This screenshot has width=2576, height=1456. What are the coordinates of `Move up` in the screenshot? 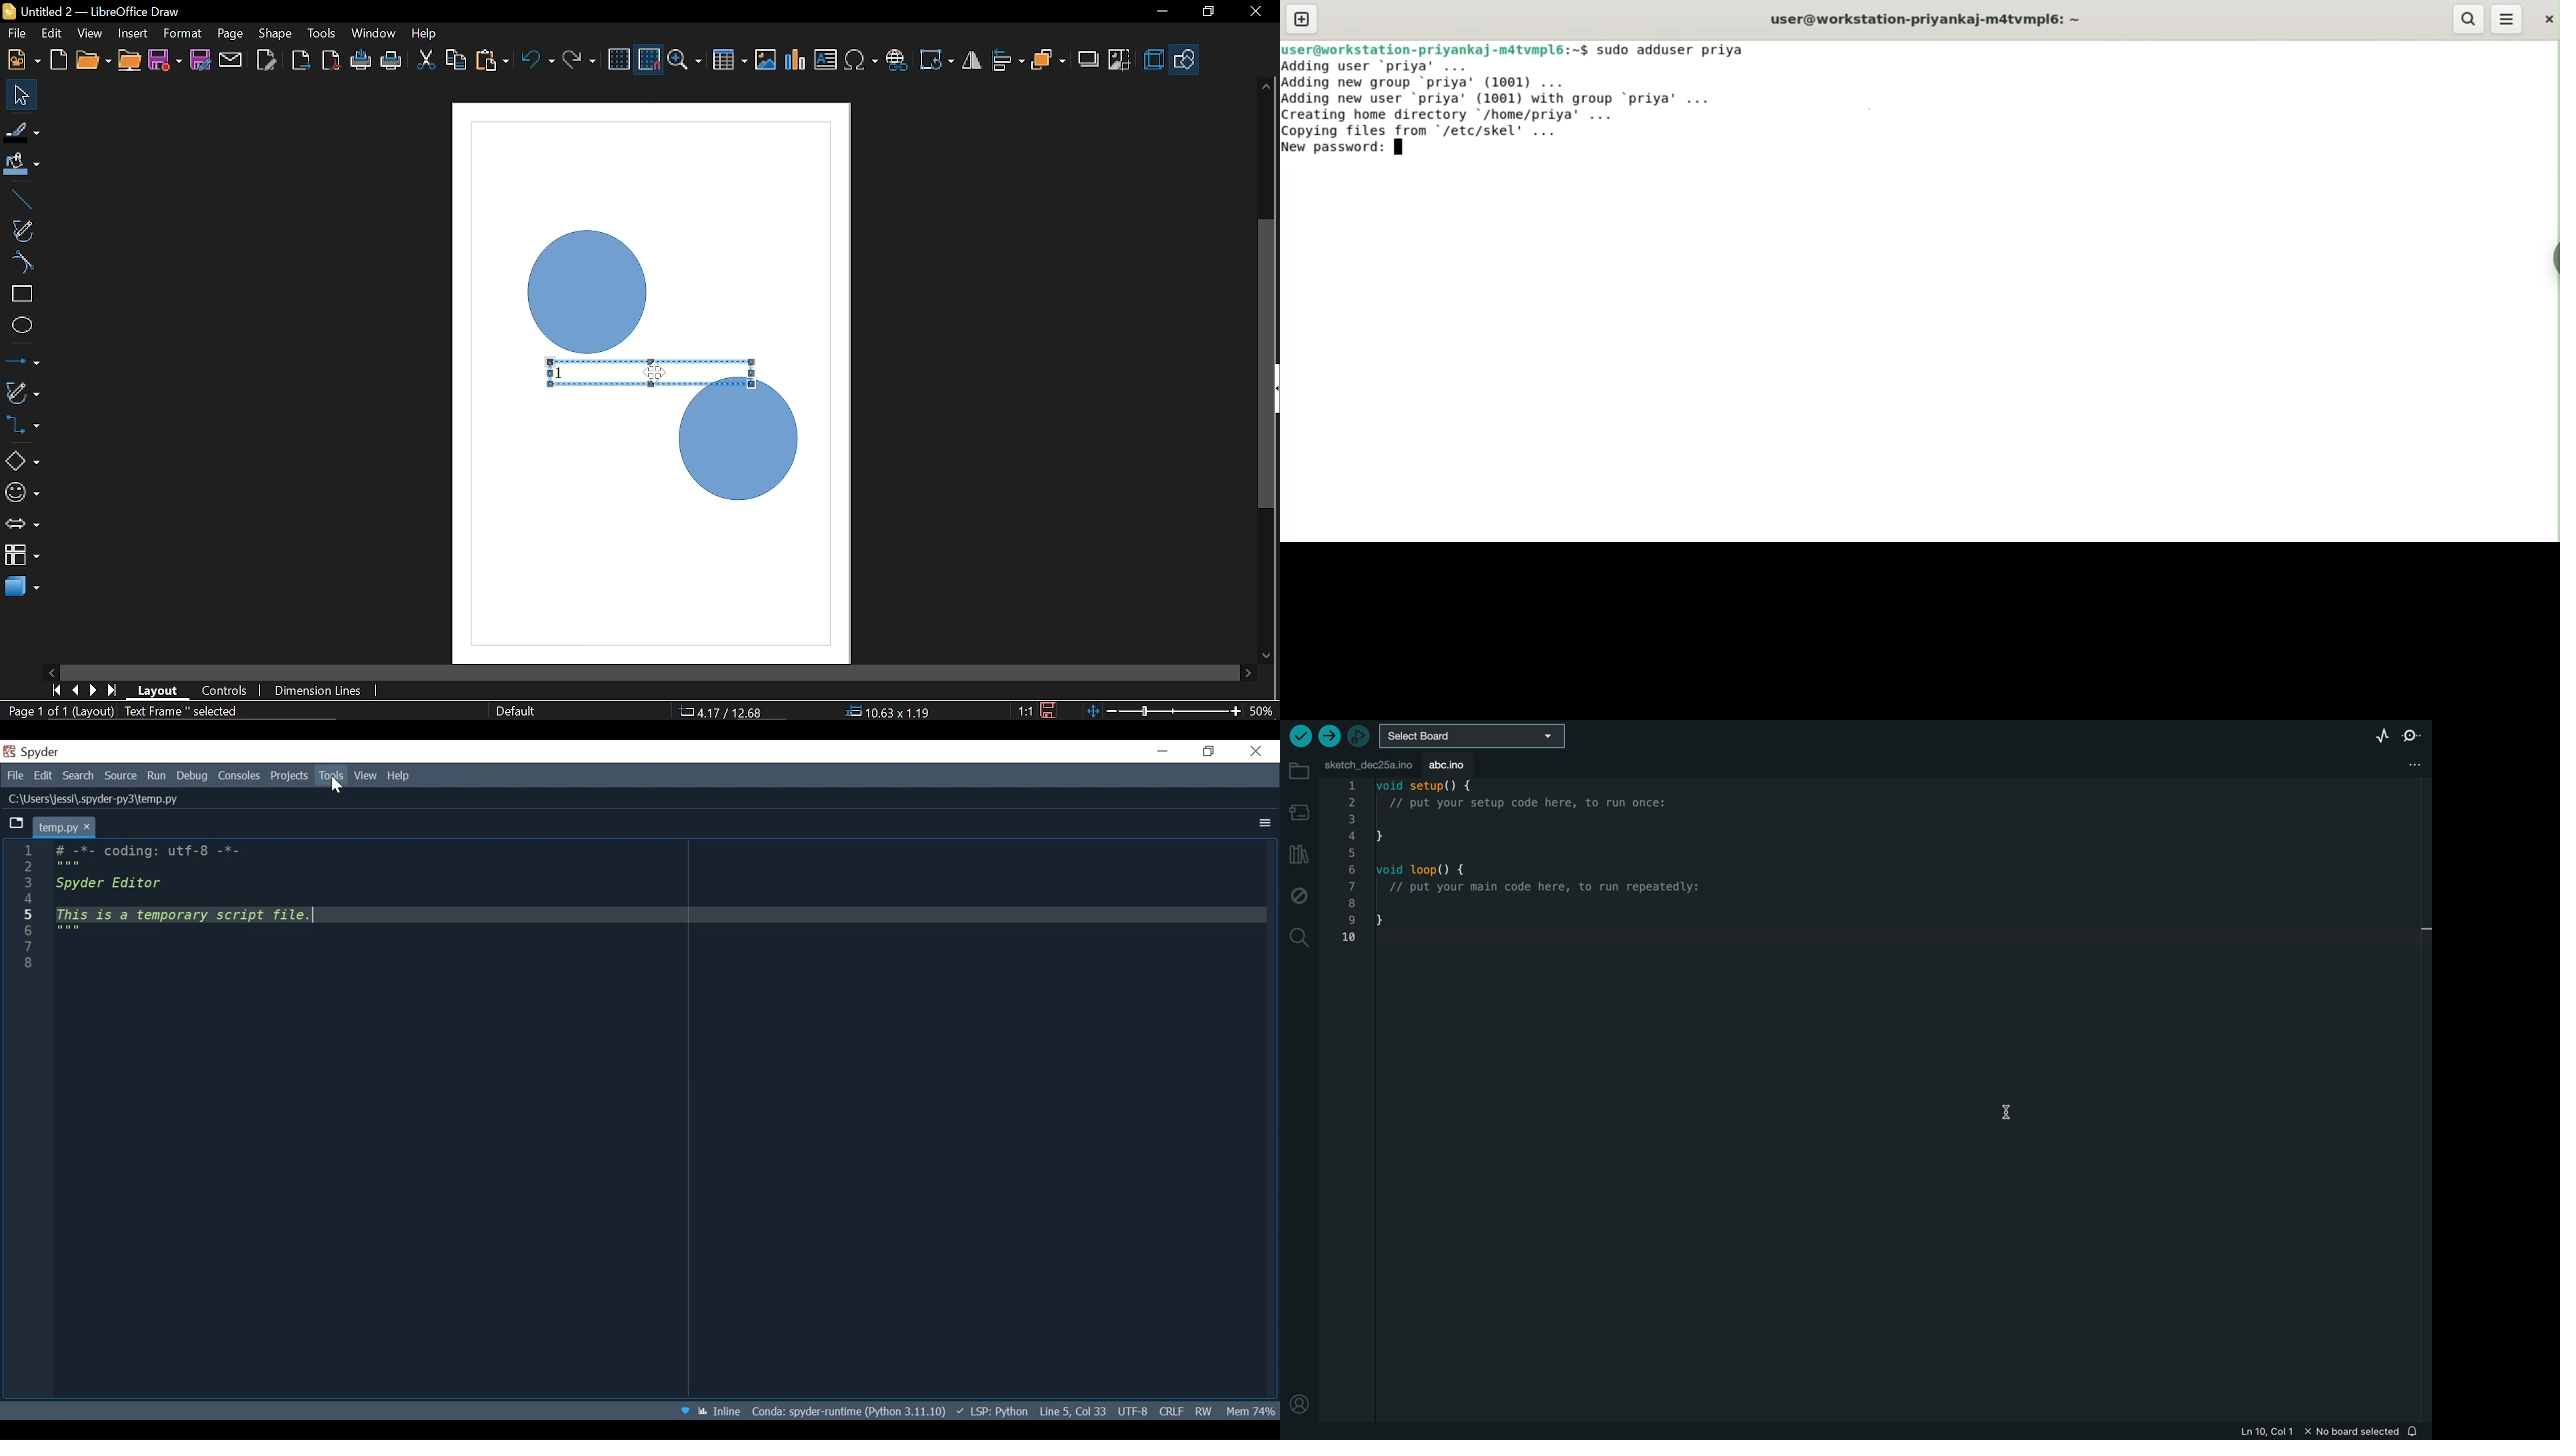 It's located at (1266, 86).